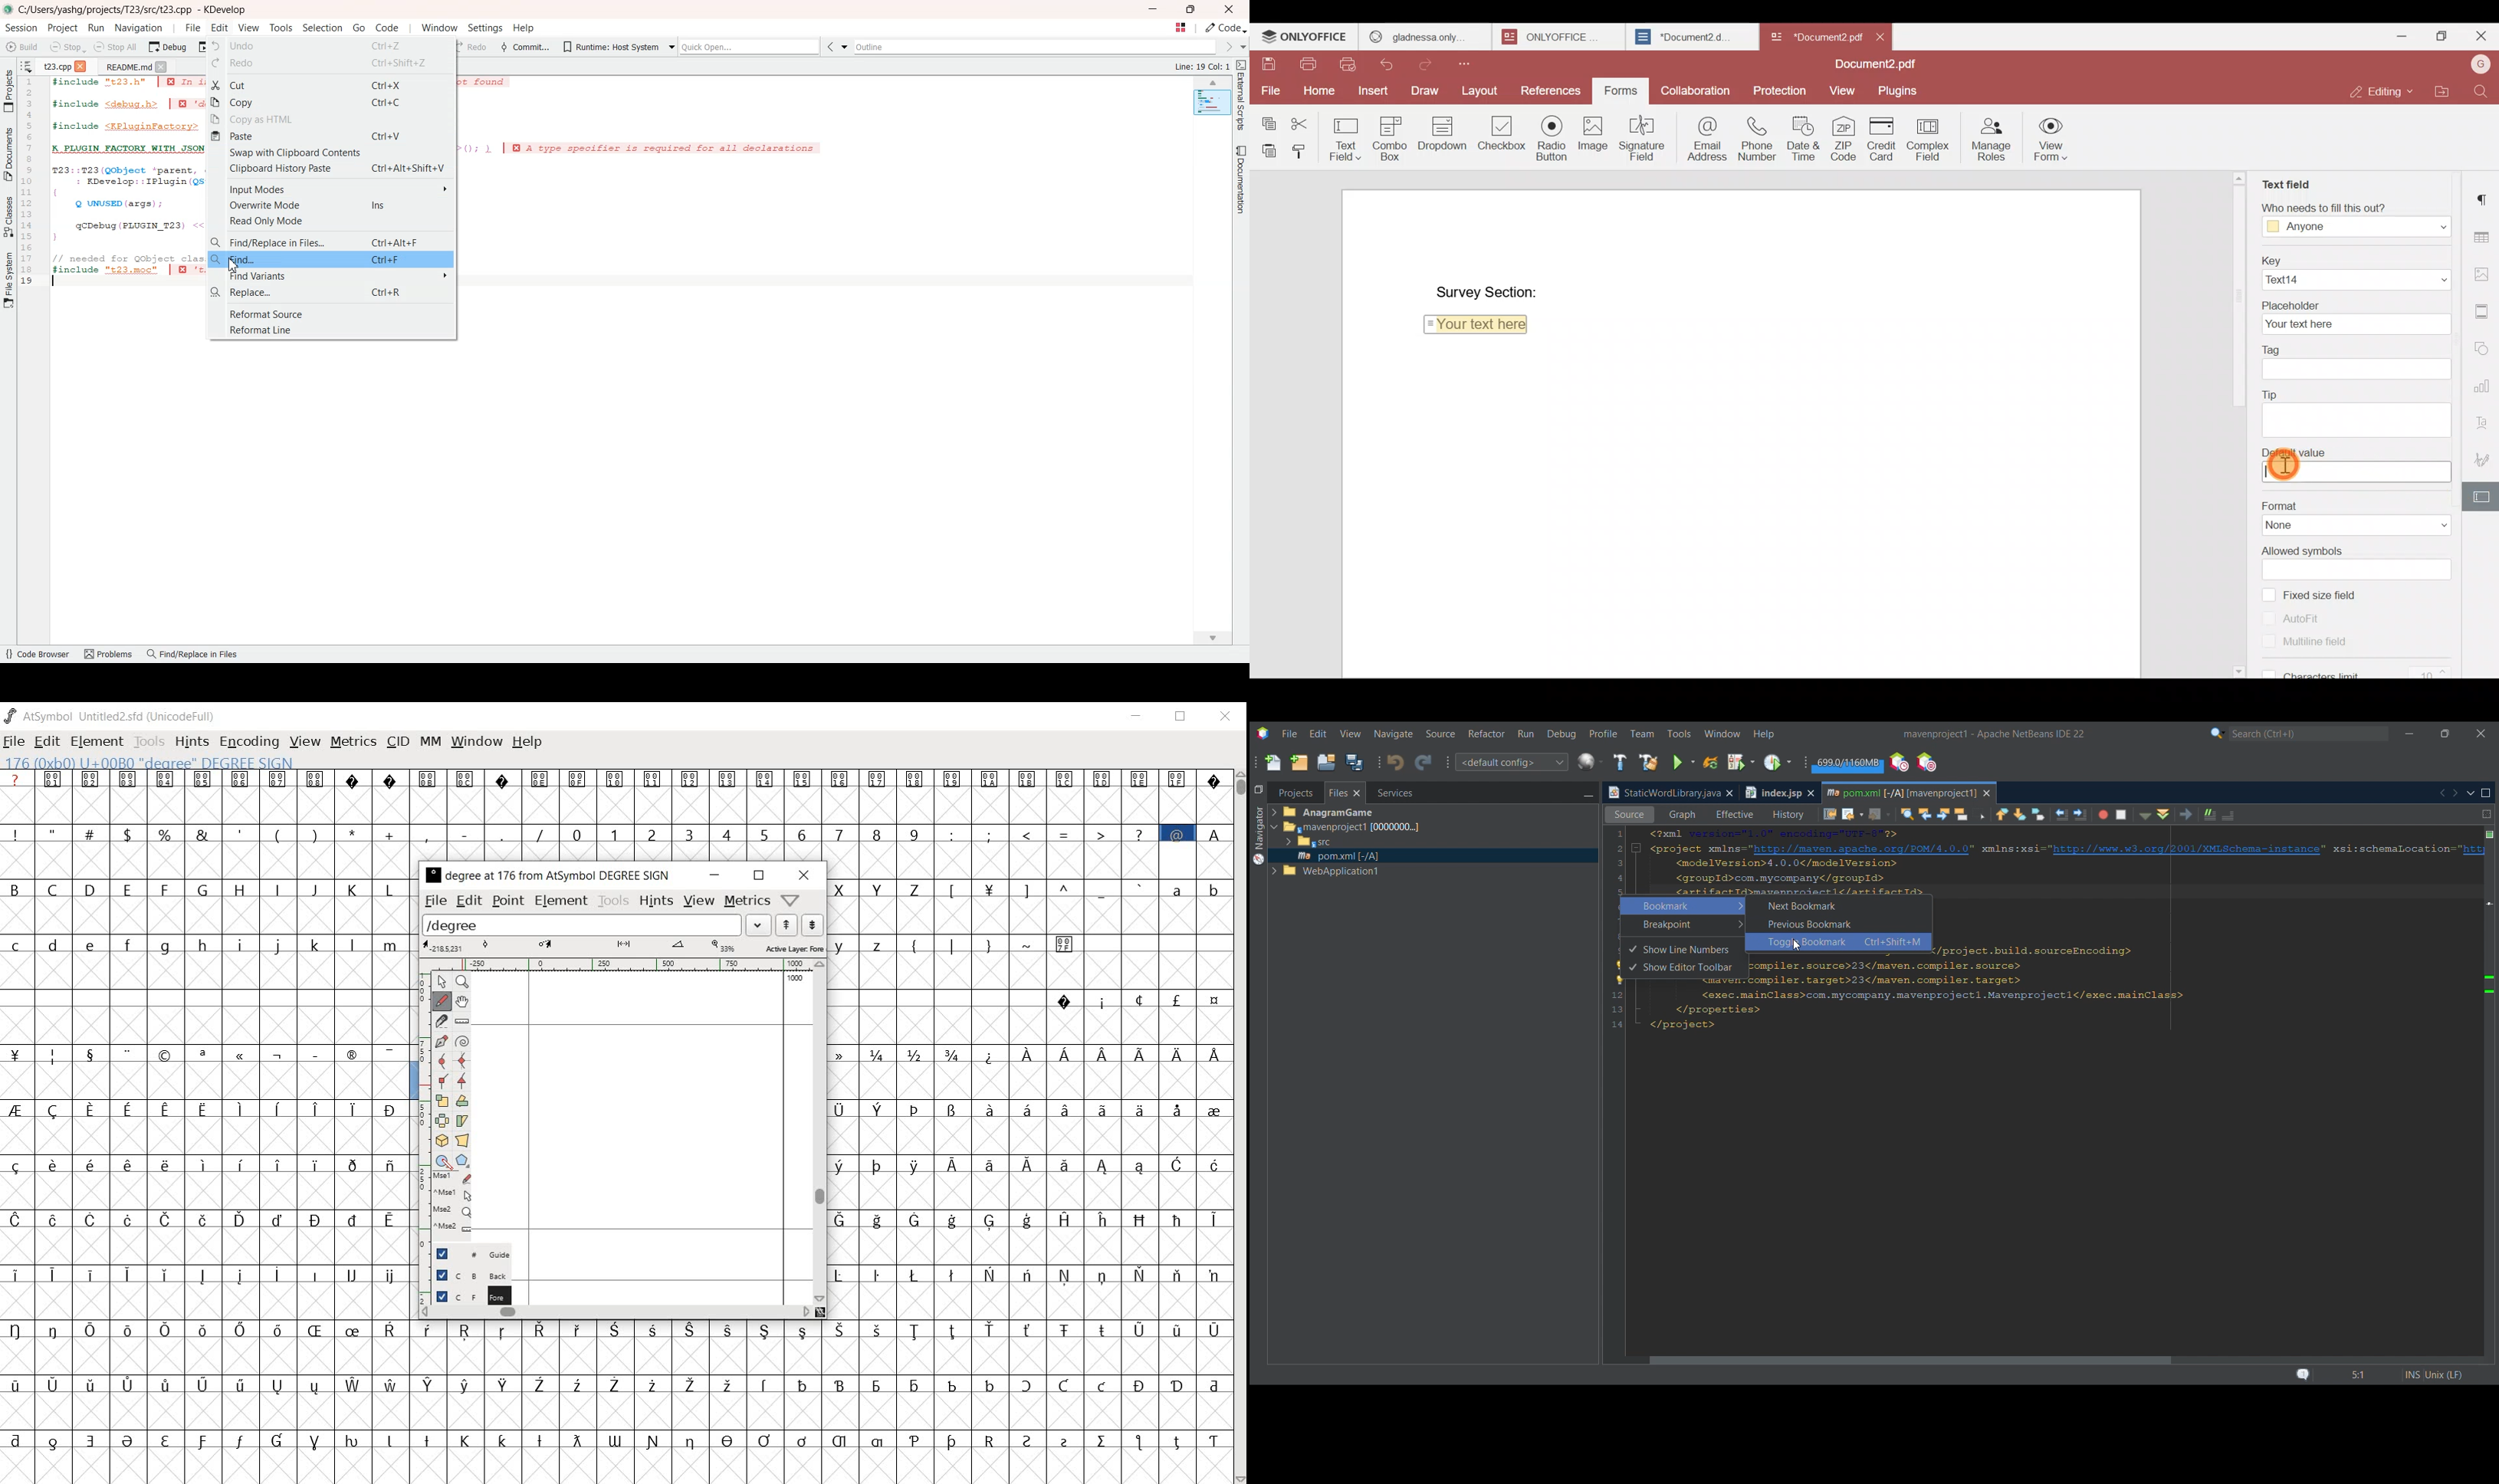  What do you see at coordinates (332, 154) in the screenshot?
I see `Swap with Clipboard Contents` at bounding box center [332, 154].